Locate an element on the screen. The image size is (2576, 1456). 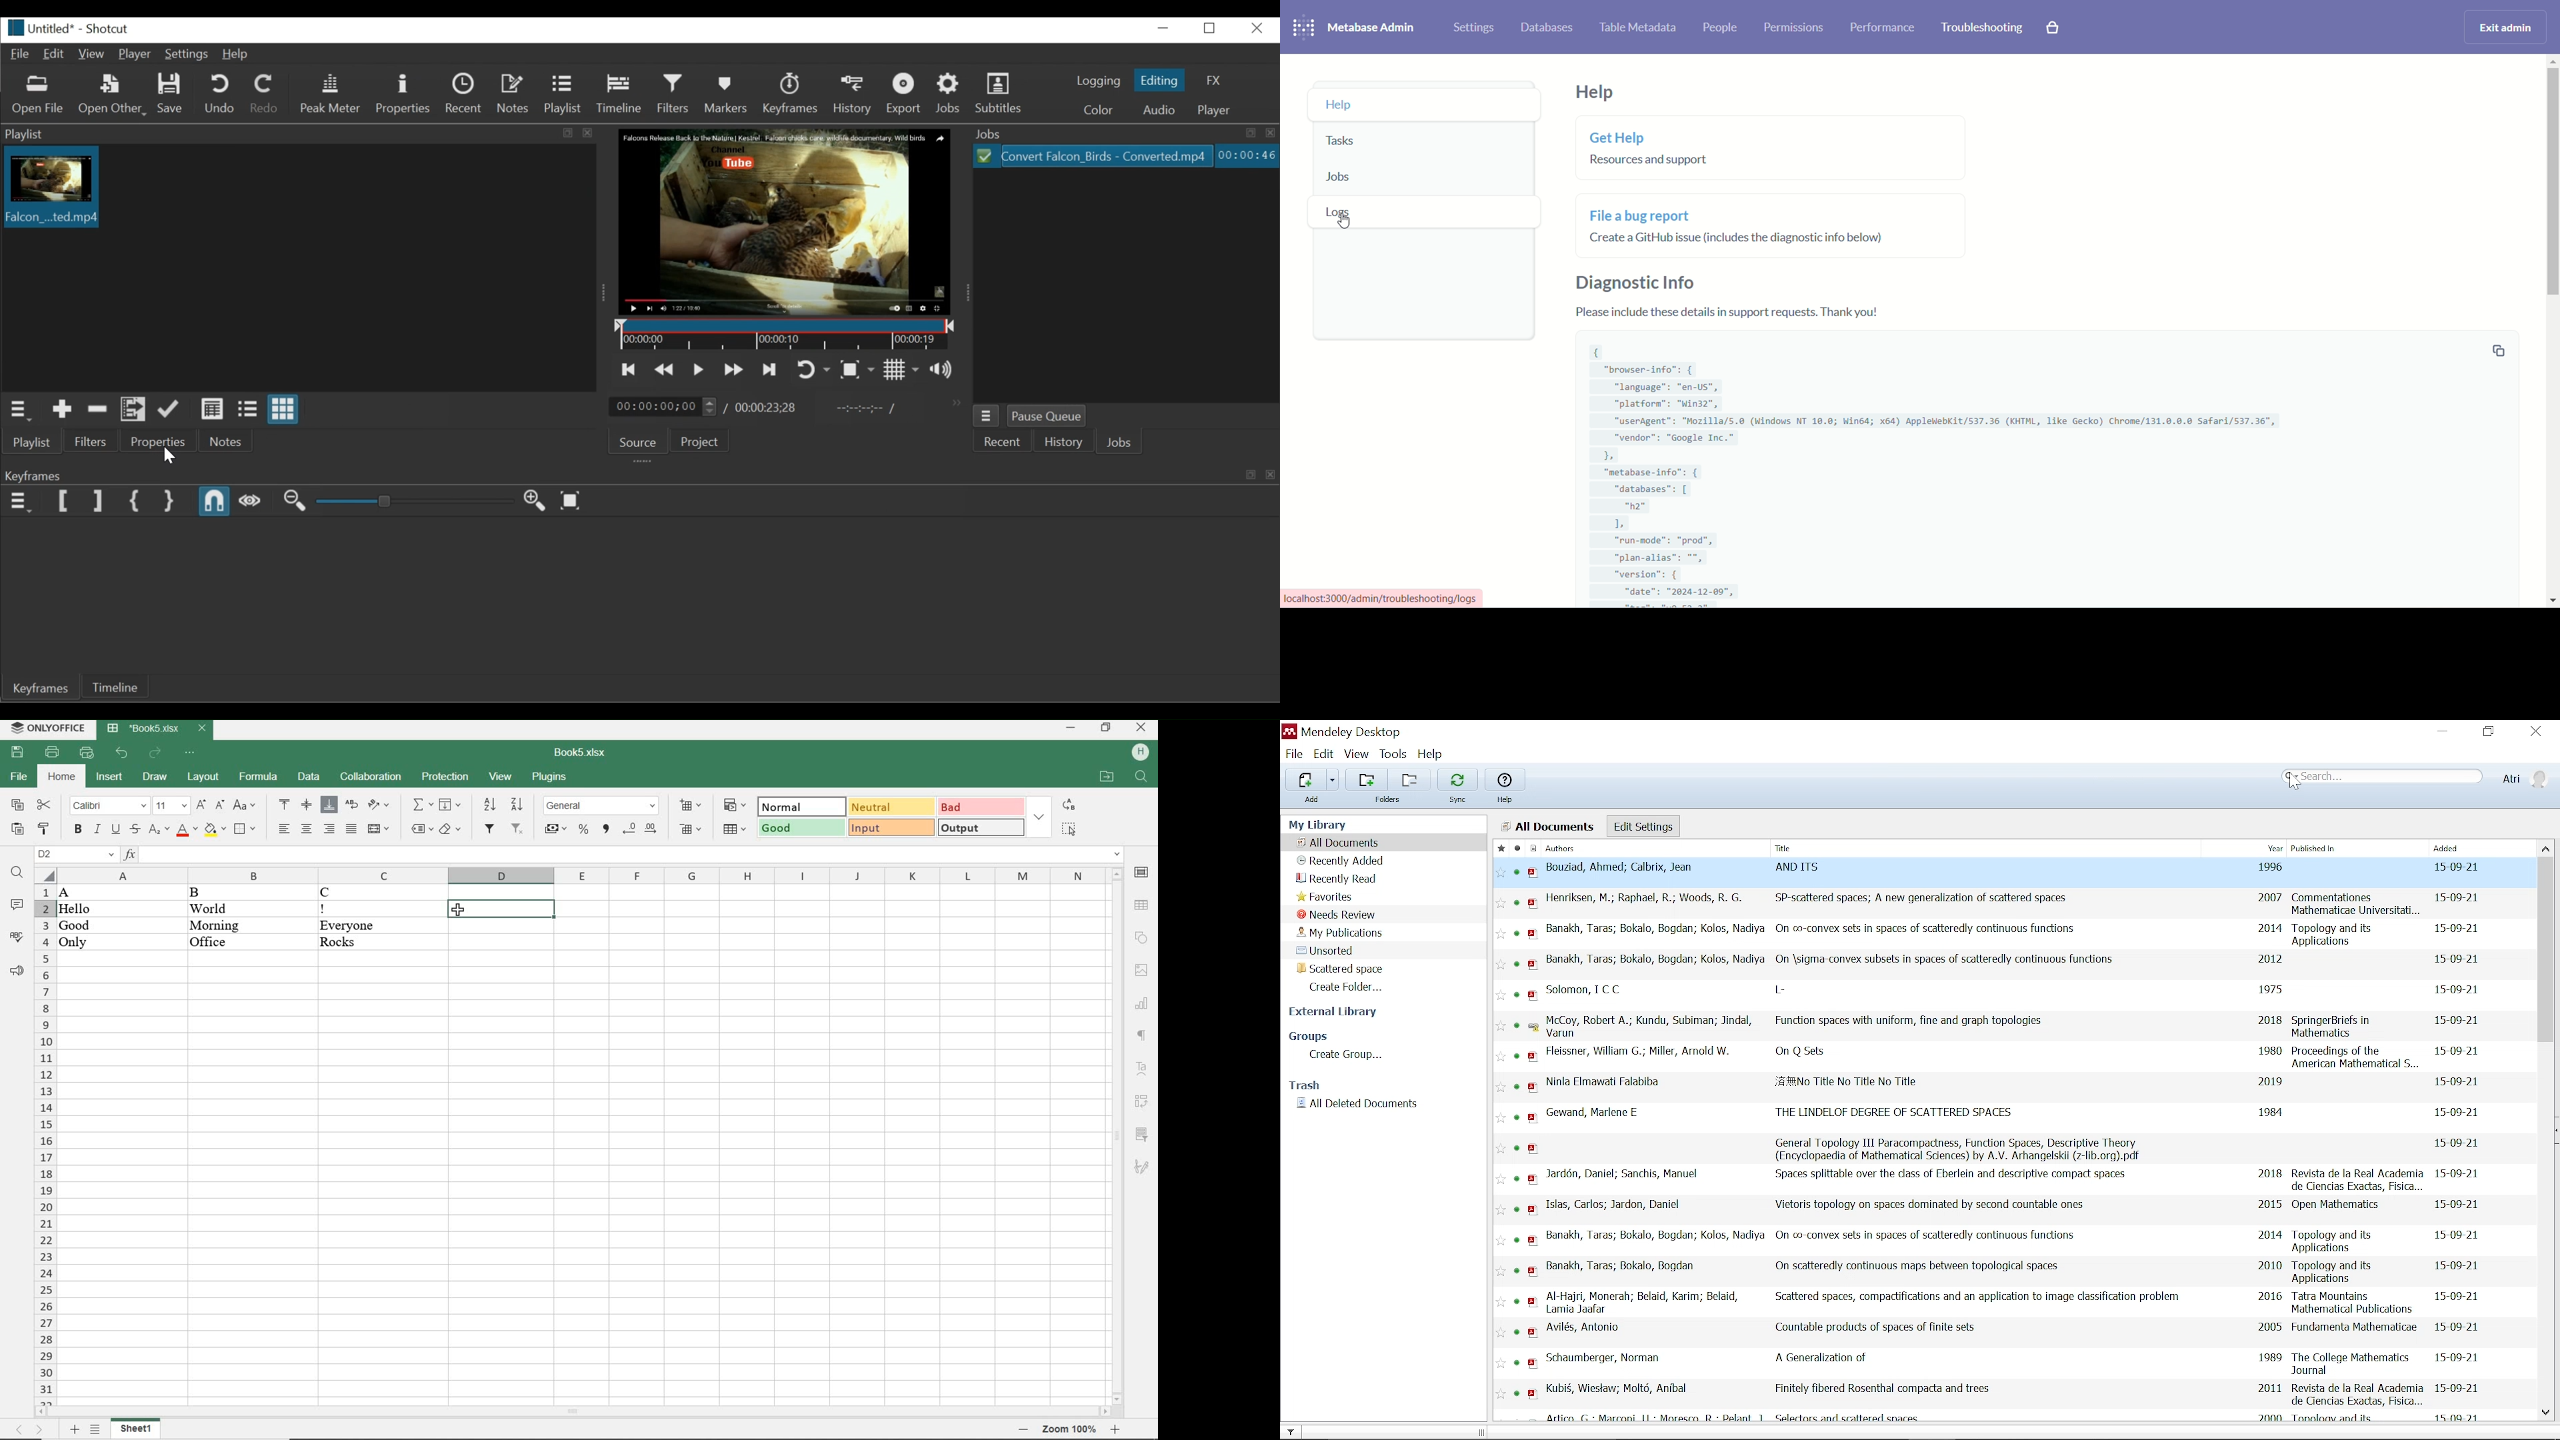
move up is located at coordinates (1117, 873).